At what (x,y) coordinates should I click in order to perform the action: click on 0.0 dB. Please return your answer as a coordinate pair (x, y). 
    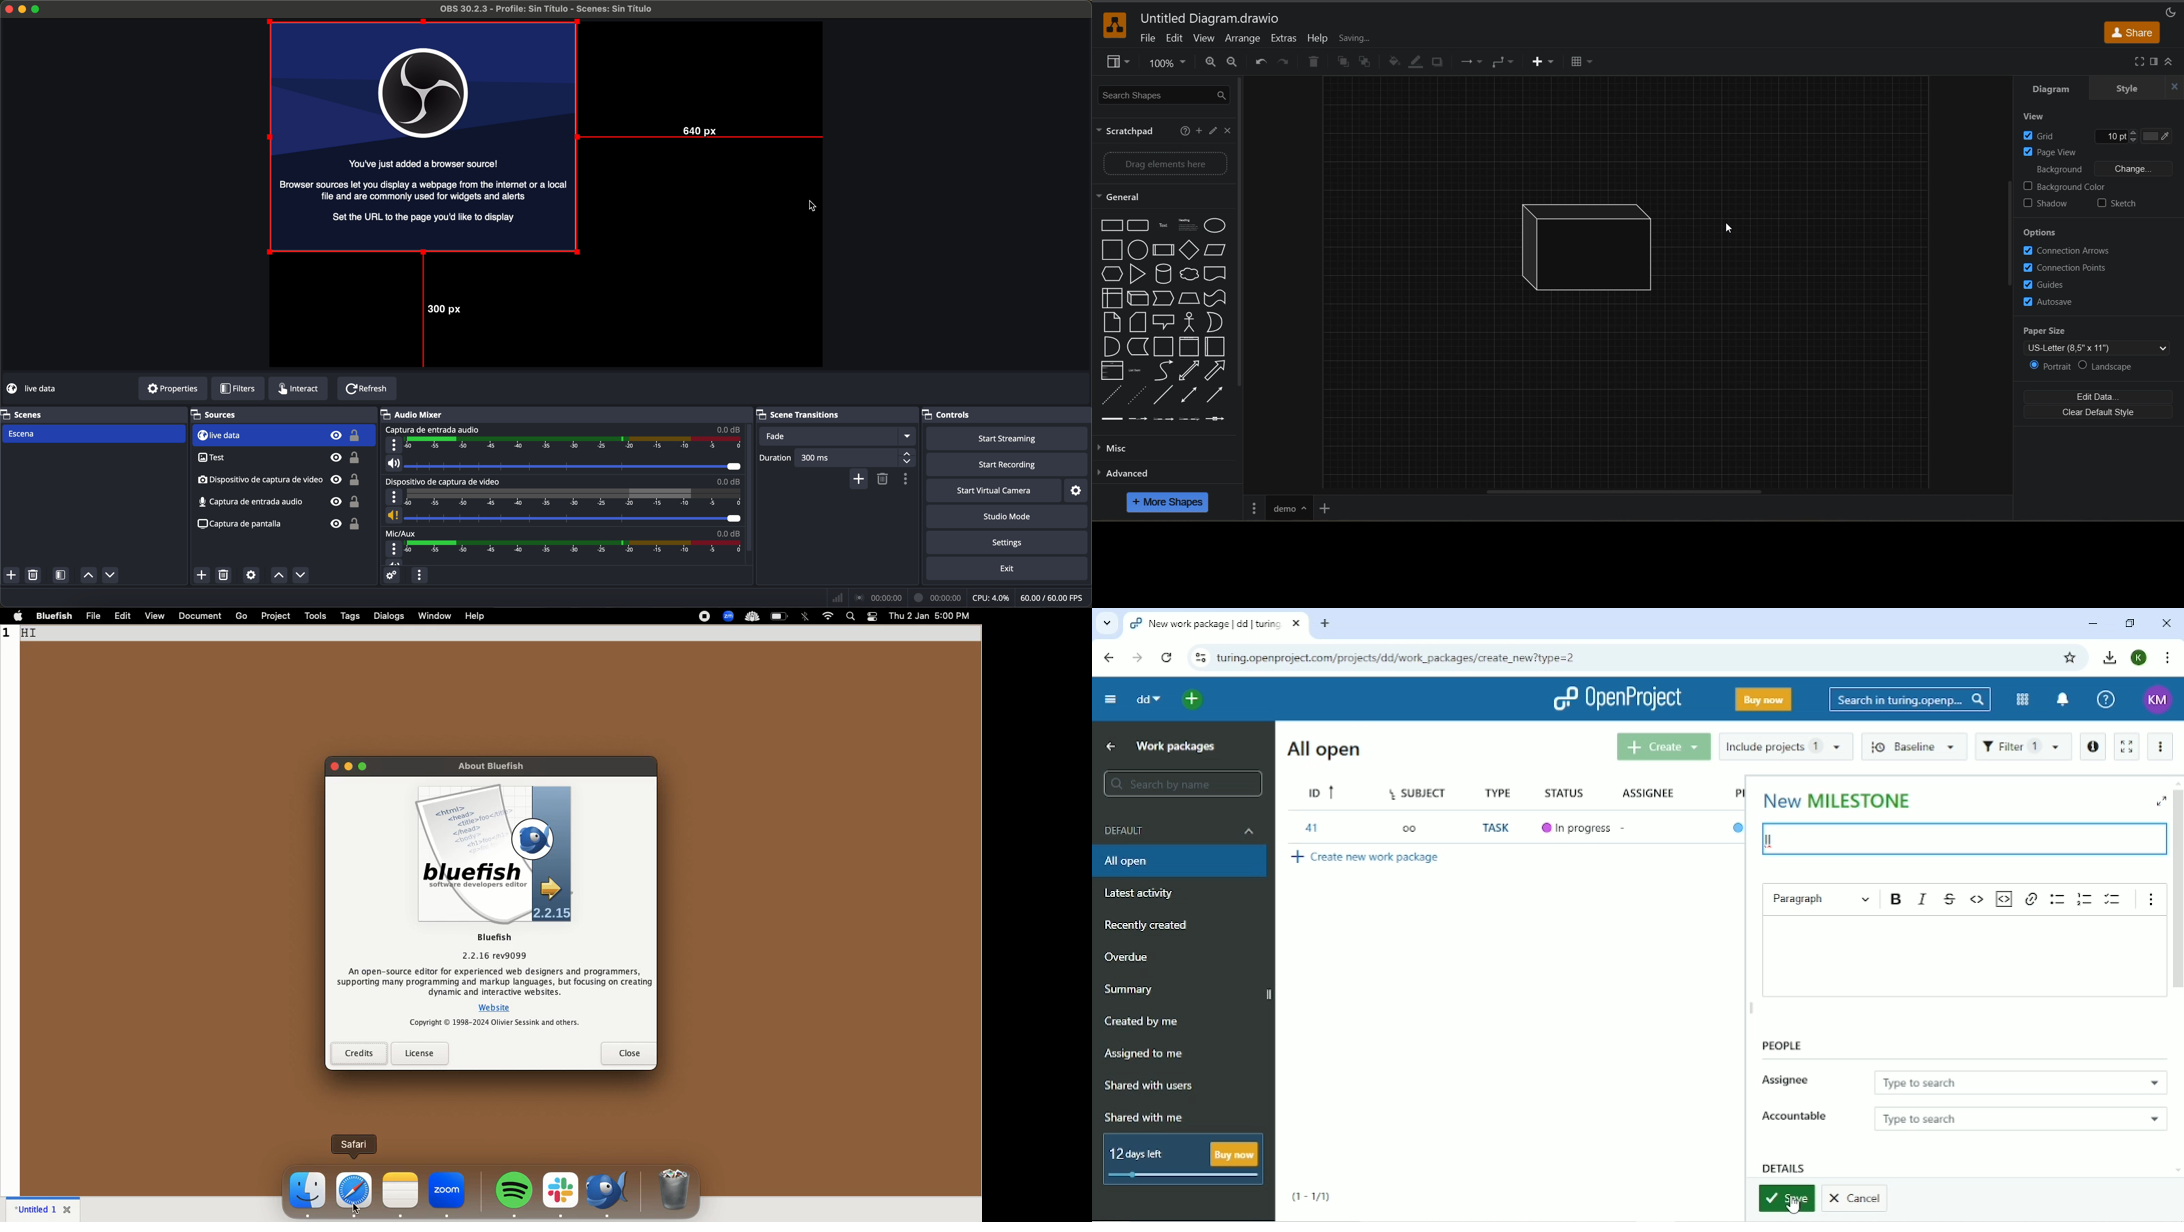
    Looking at the image, I should click on (724, 482).